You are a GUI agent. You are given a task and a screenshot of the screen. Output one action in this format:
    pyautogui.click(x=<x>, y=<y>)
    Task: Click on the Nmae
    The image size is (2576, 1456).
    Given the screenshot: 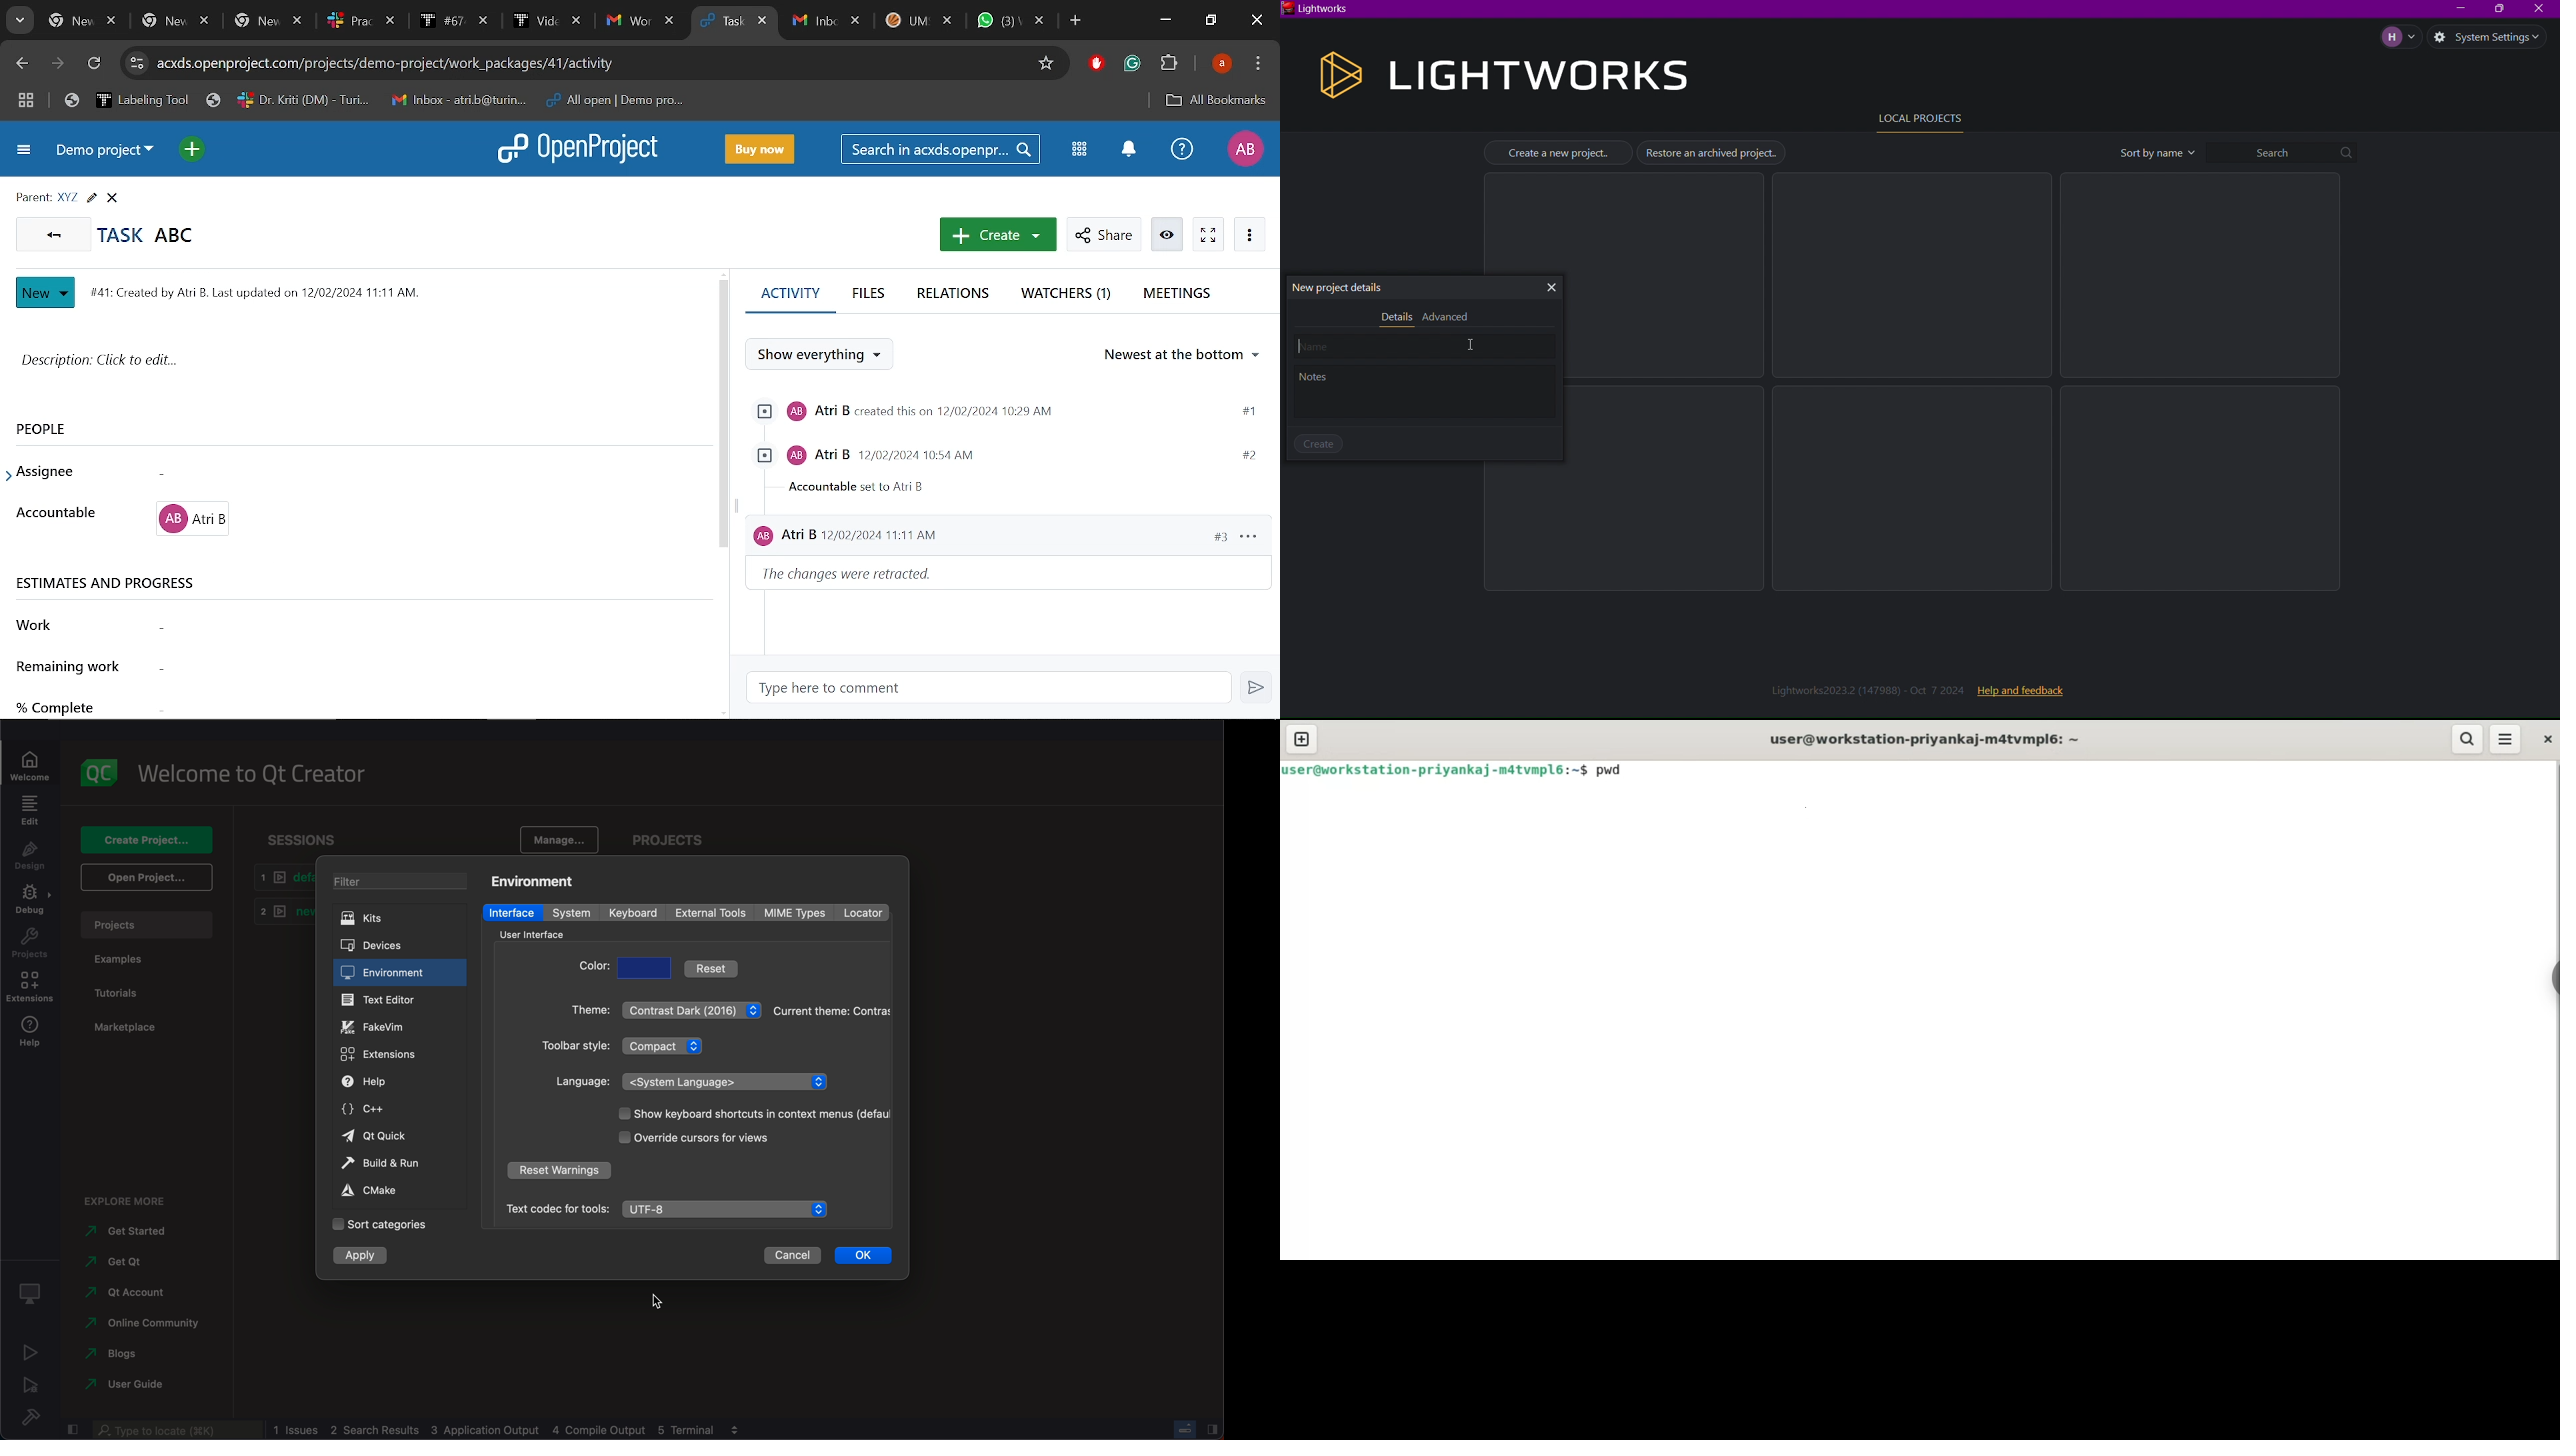 What is the action you would take?
    pyautogui.click(x=1425, y=347)
    